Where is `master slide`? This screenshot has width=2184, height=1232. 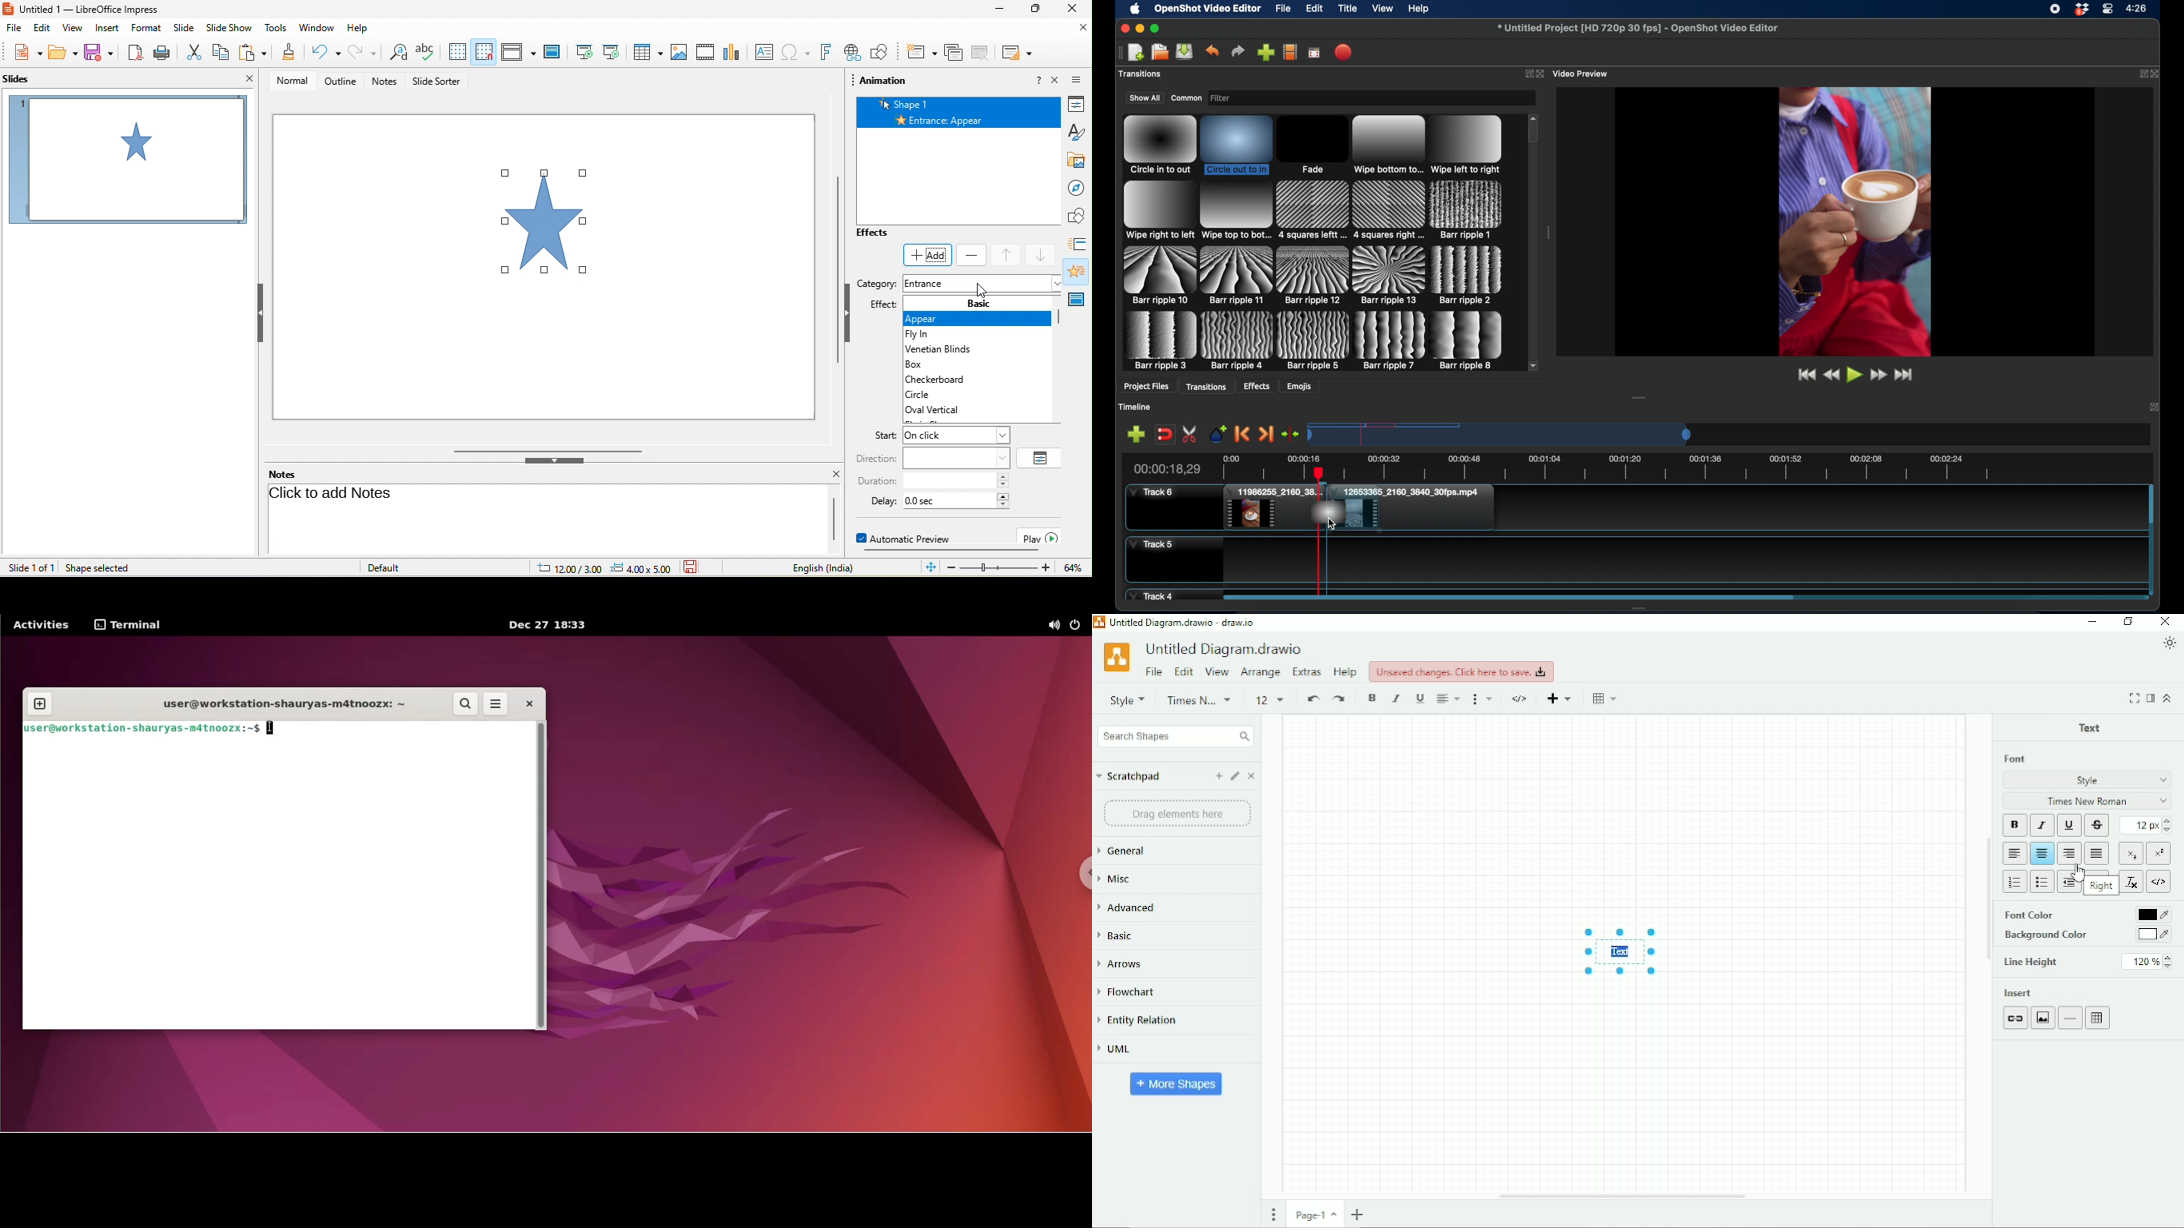 master slide is located at coordinates (553, 52).